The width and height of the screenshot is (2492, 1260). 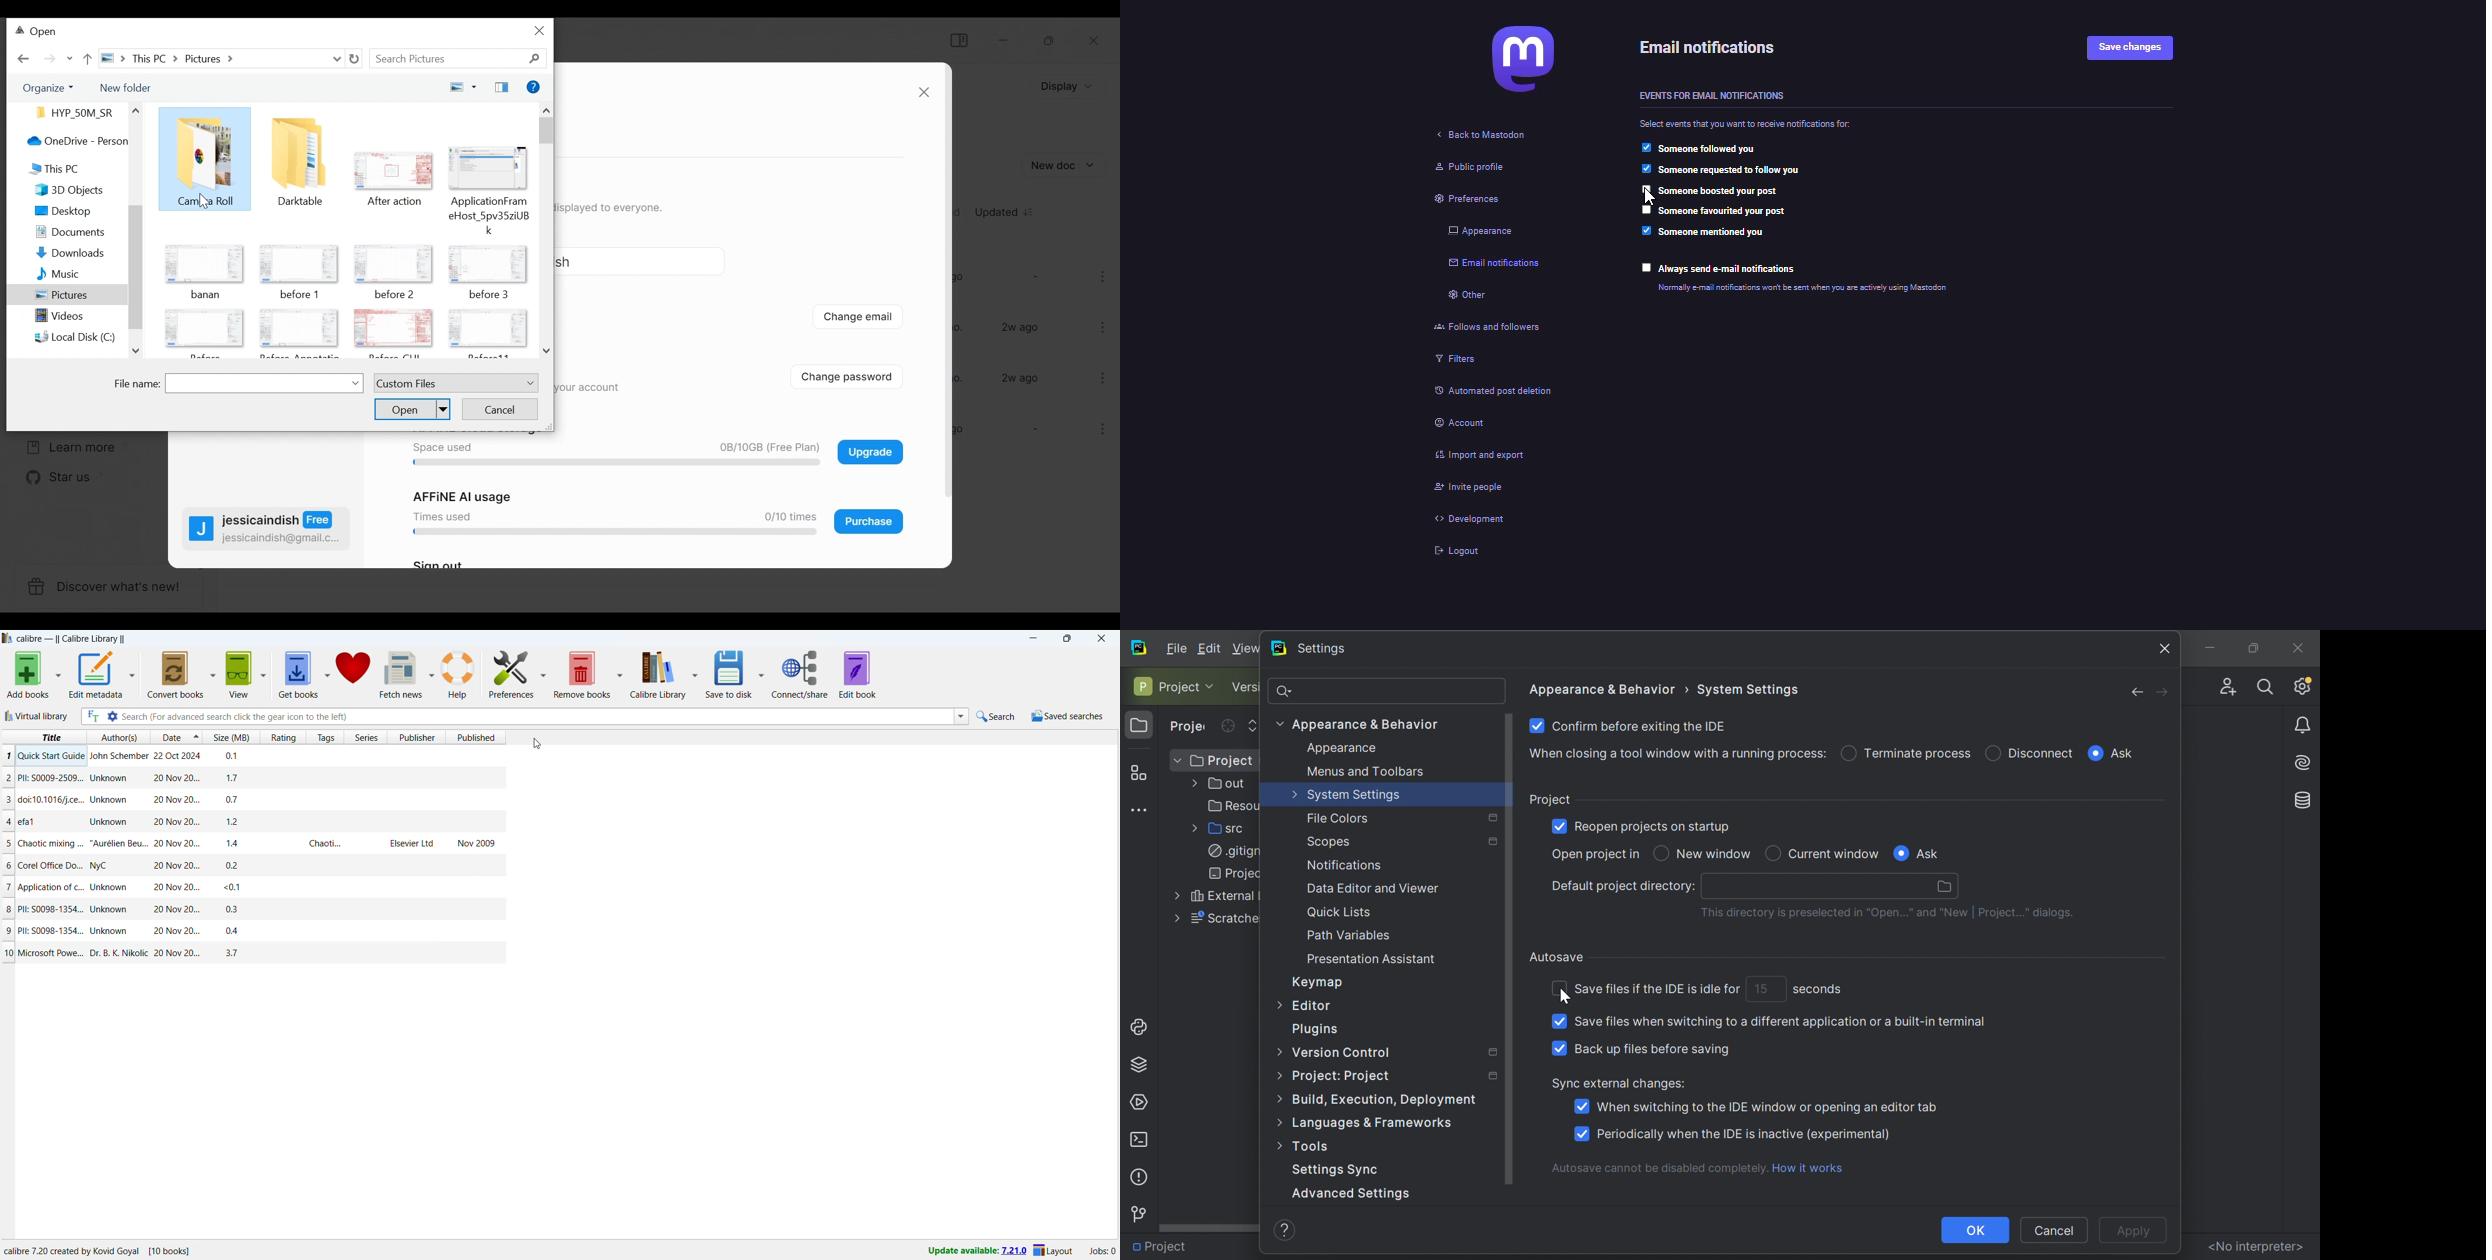 I want to click on calibre library options, so click(x=695, y=673).